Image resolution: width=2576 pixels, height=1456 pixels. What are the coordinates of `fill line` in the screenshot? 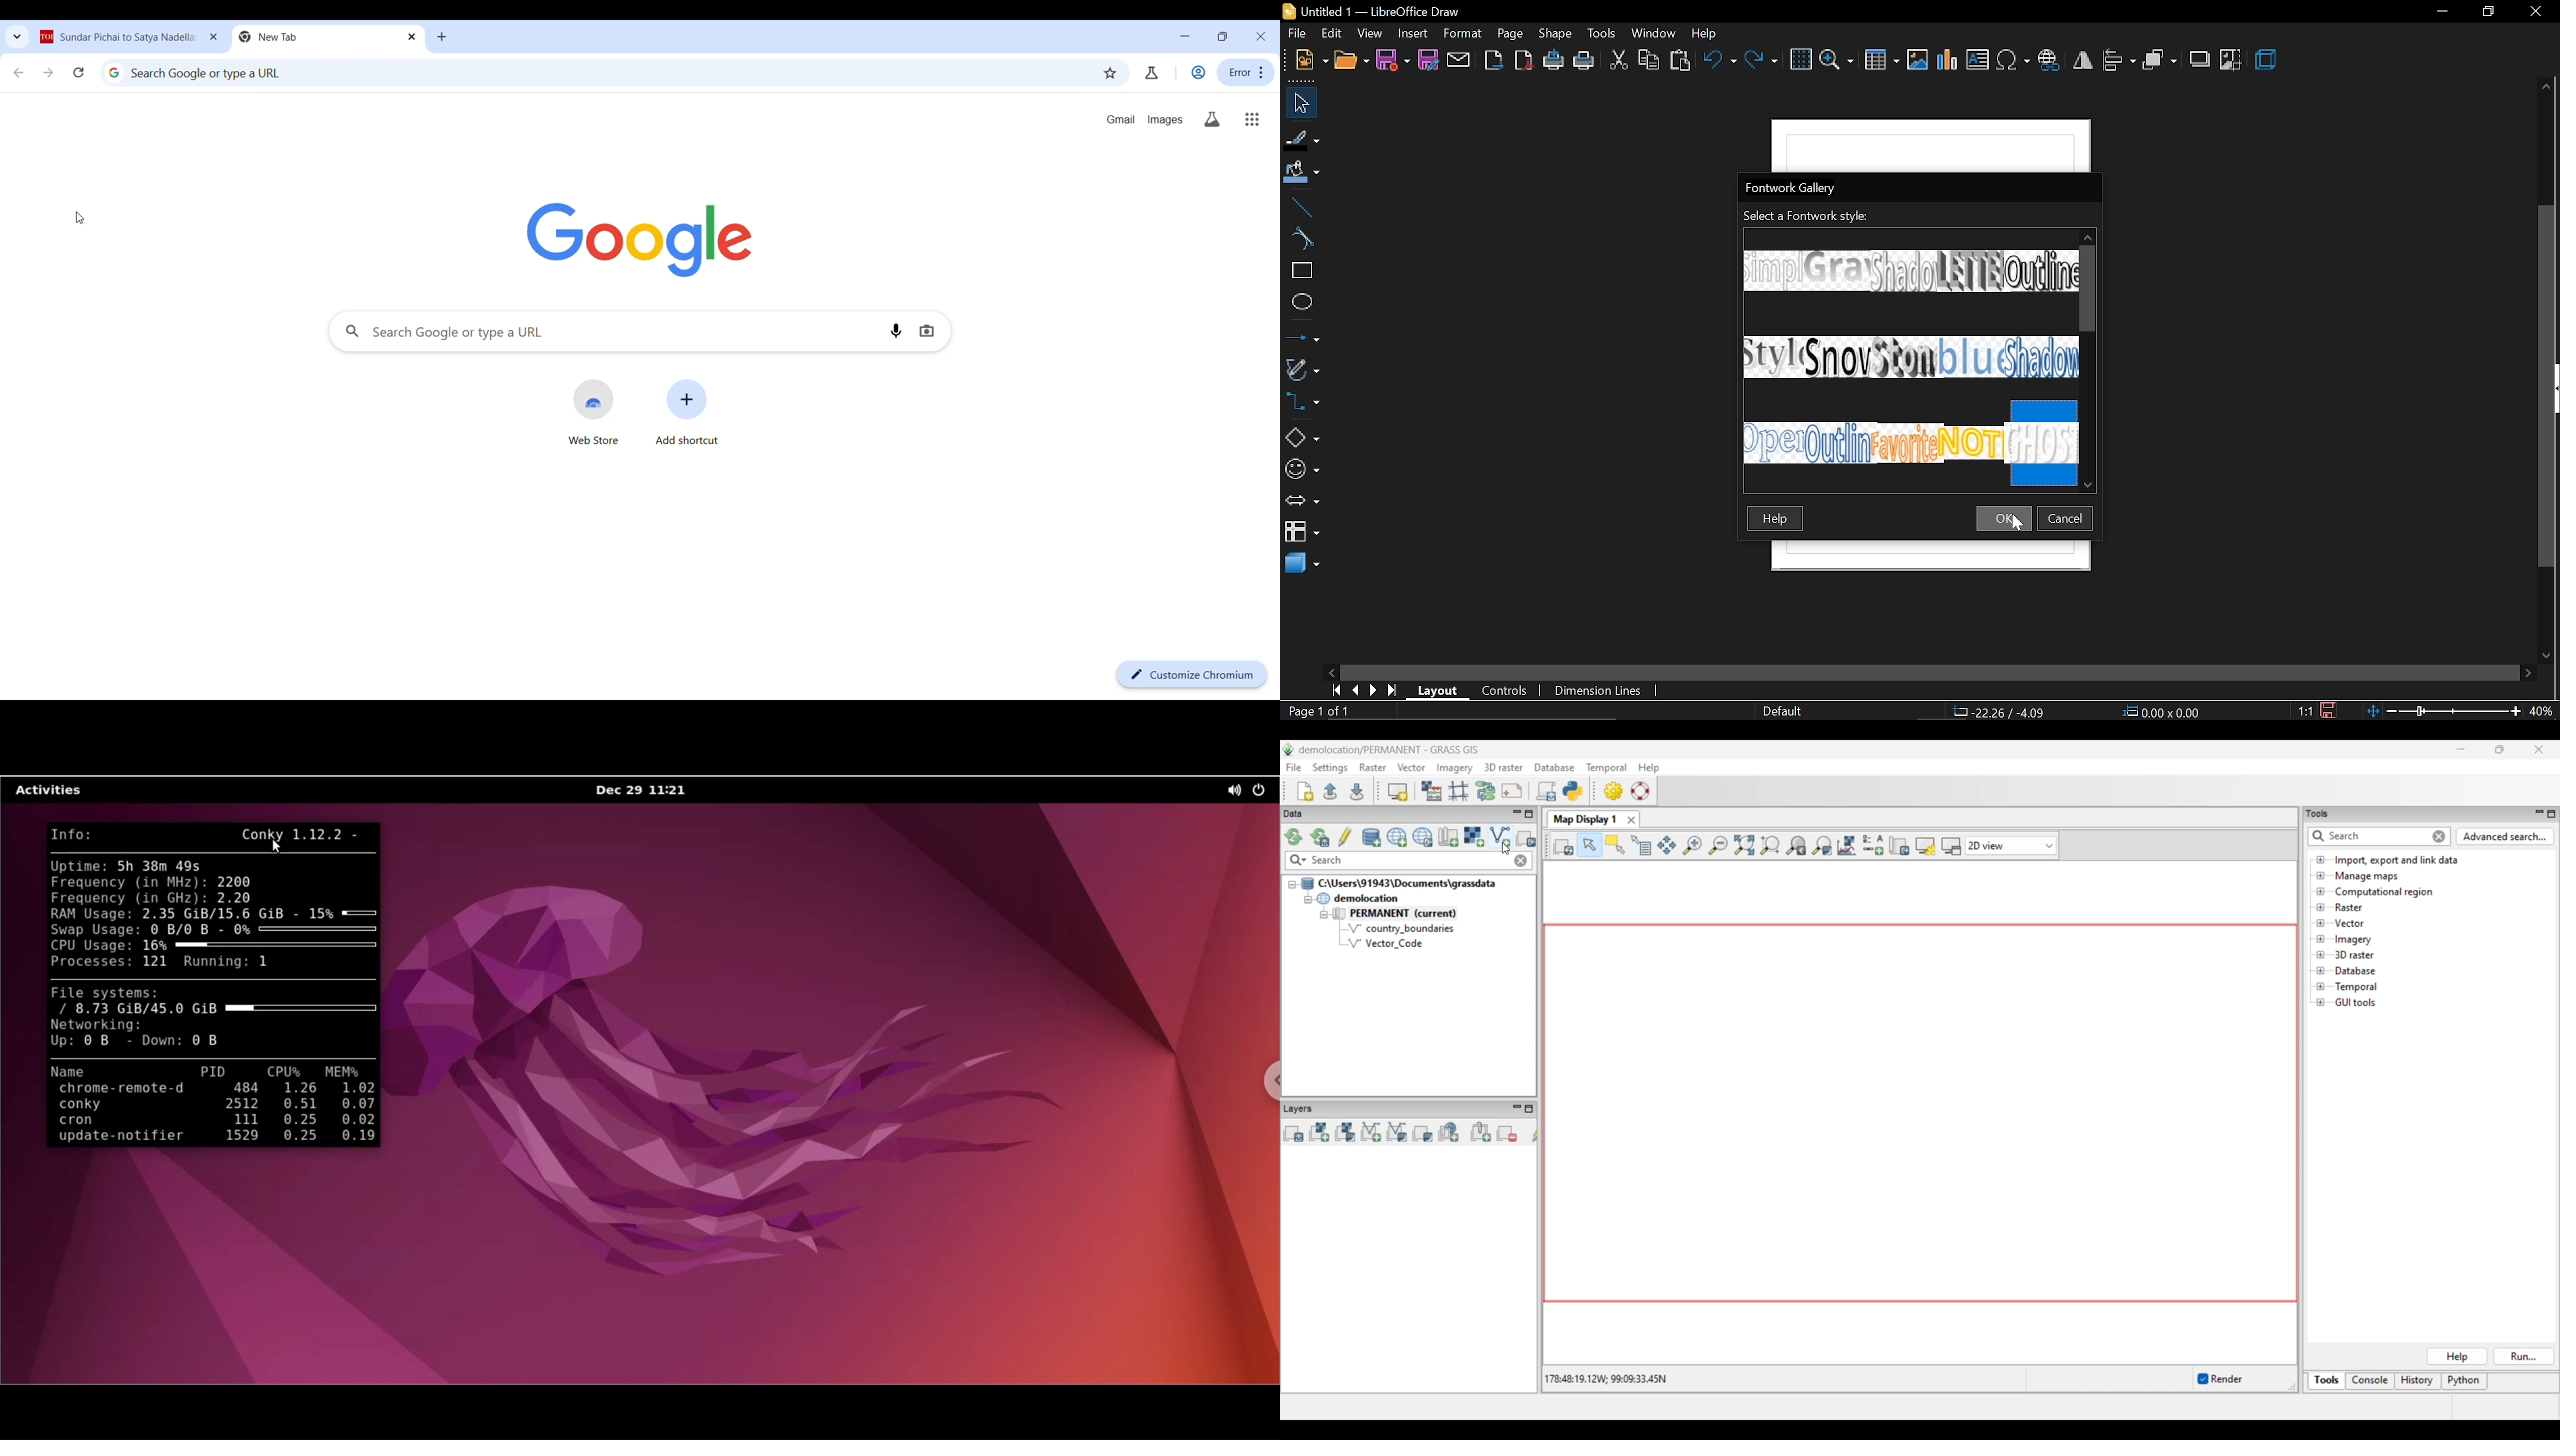 It's located at (1303, 138).